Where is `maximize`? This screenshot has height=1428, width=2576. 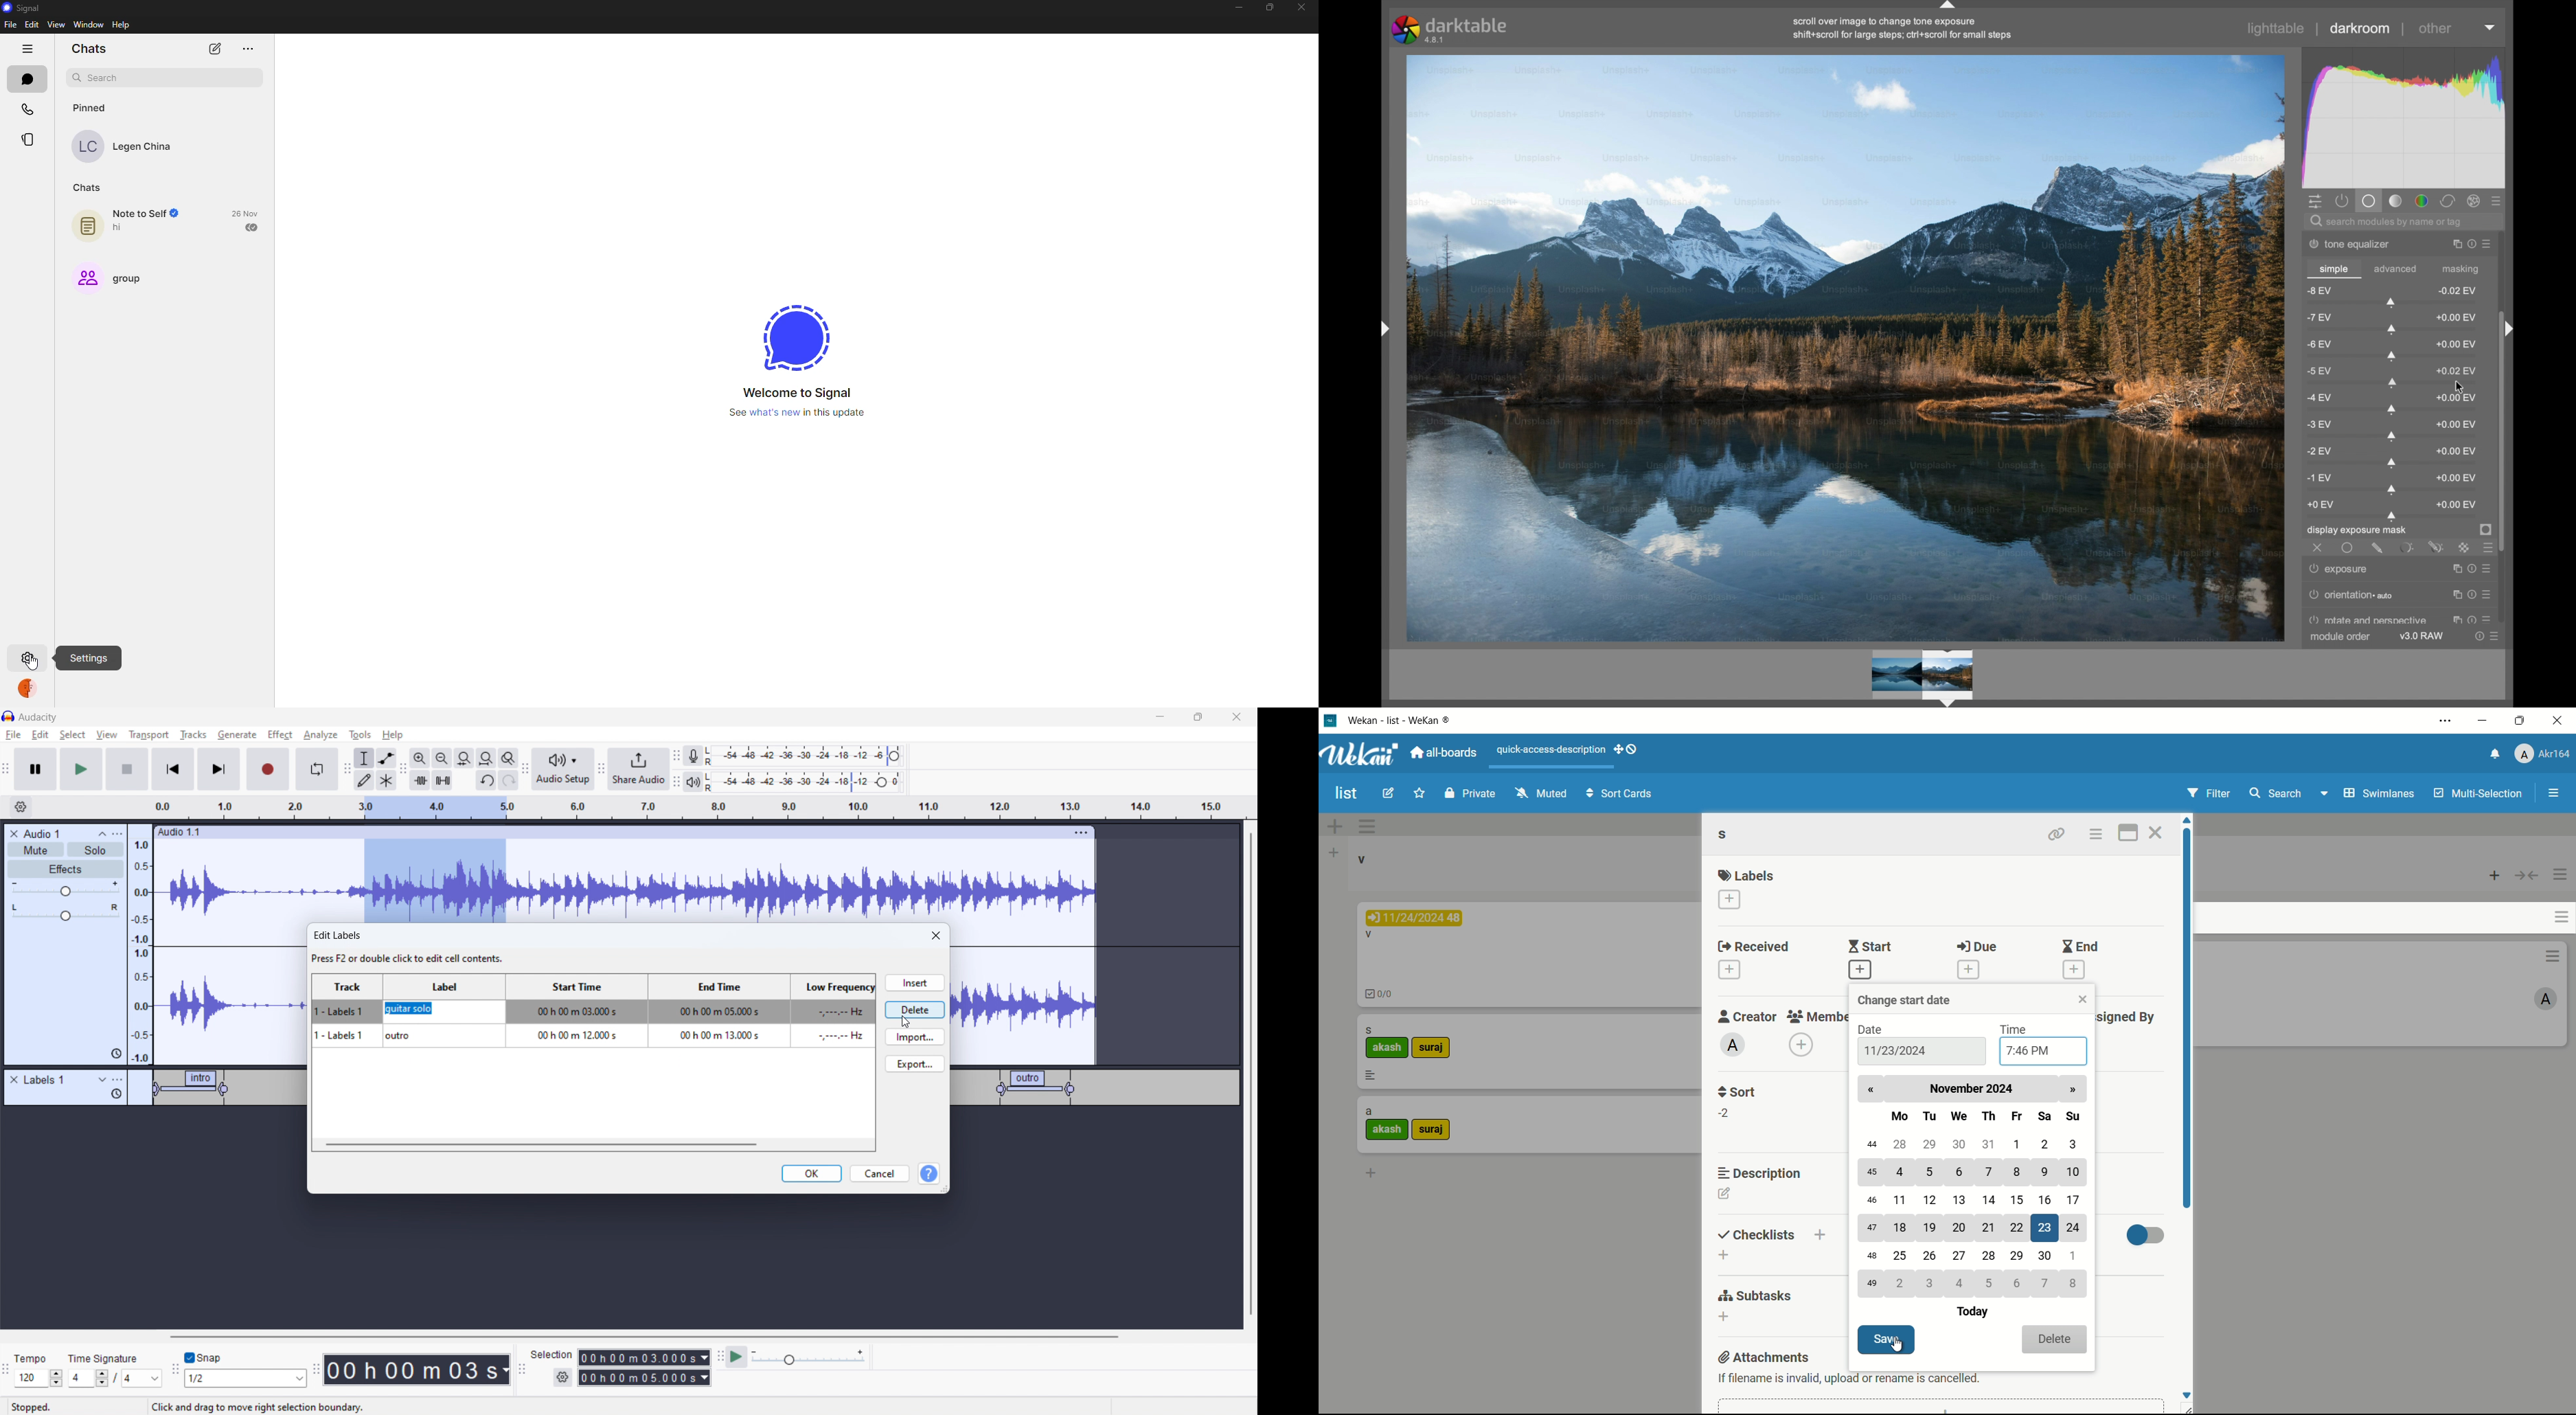 maximize is located at coordinates (1267, 8).